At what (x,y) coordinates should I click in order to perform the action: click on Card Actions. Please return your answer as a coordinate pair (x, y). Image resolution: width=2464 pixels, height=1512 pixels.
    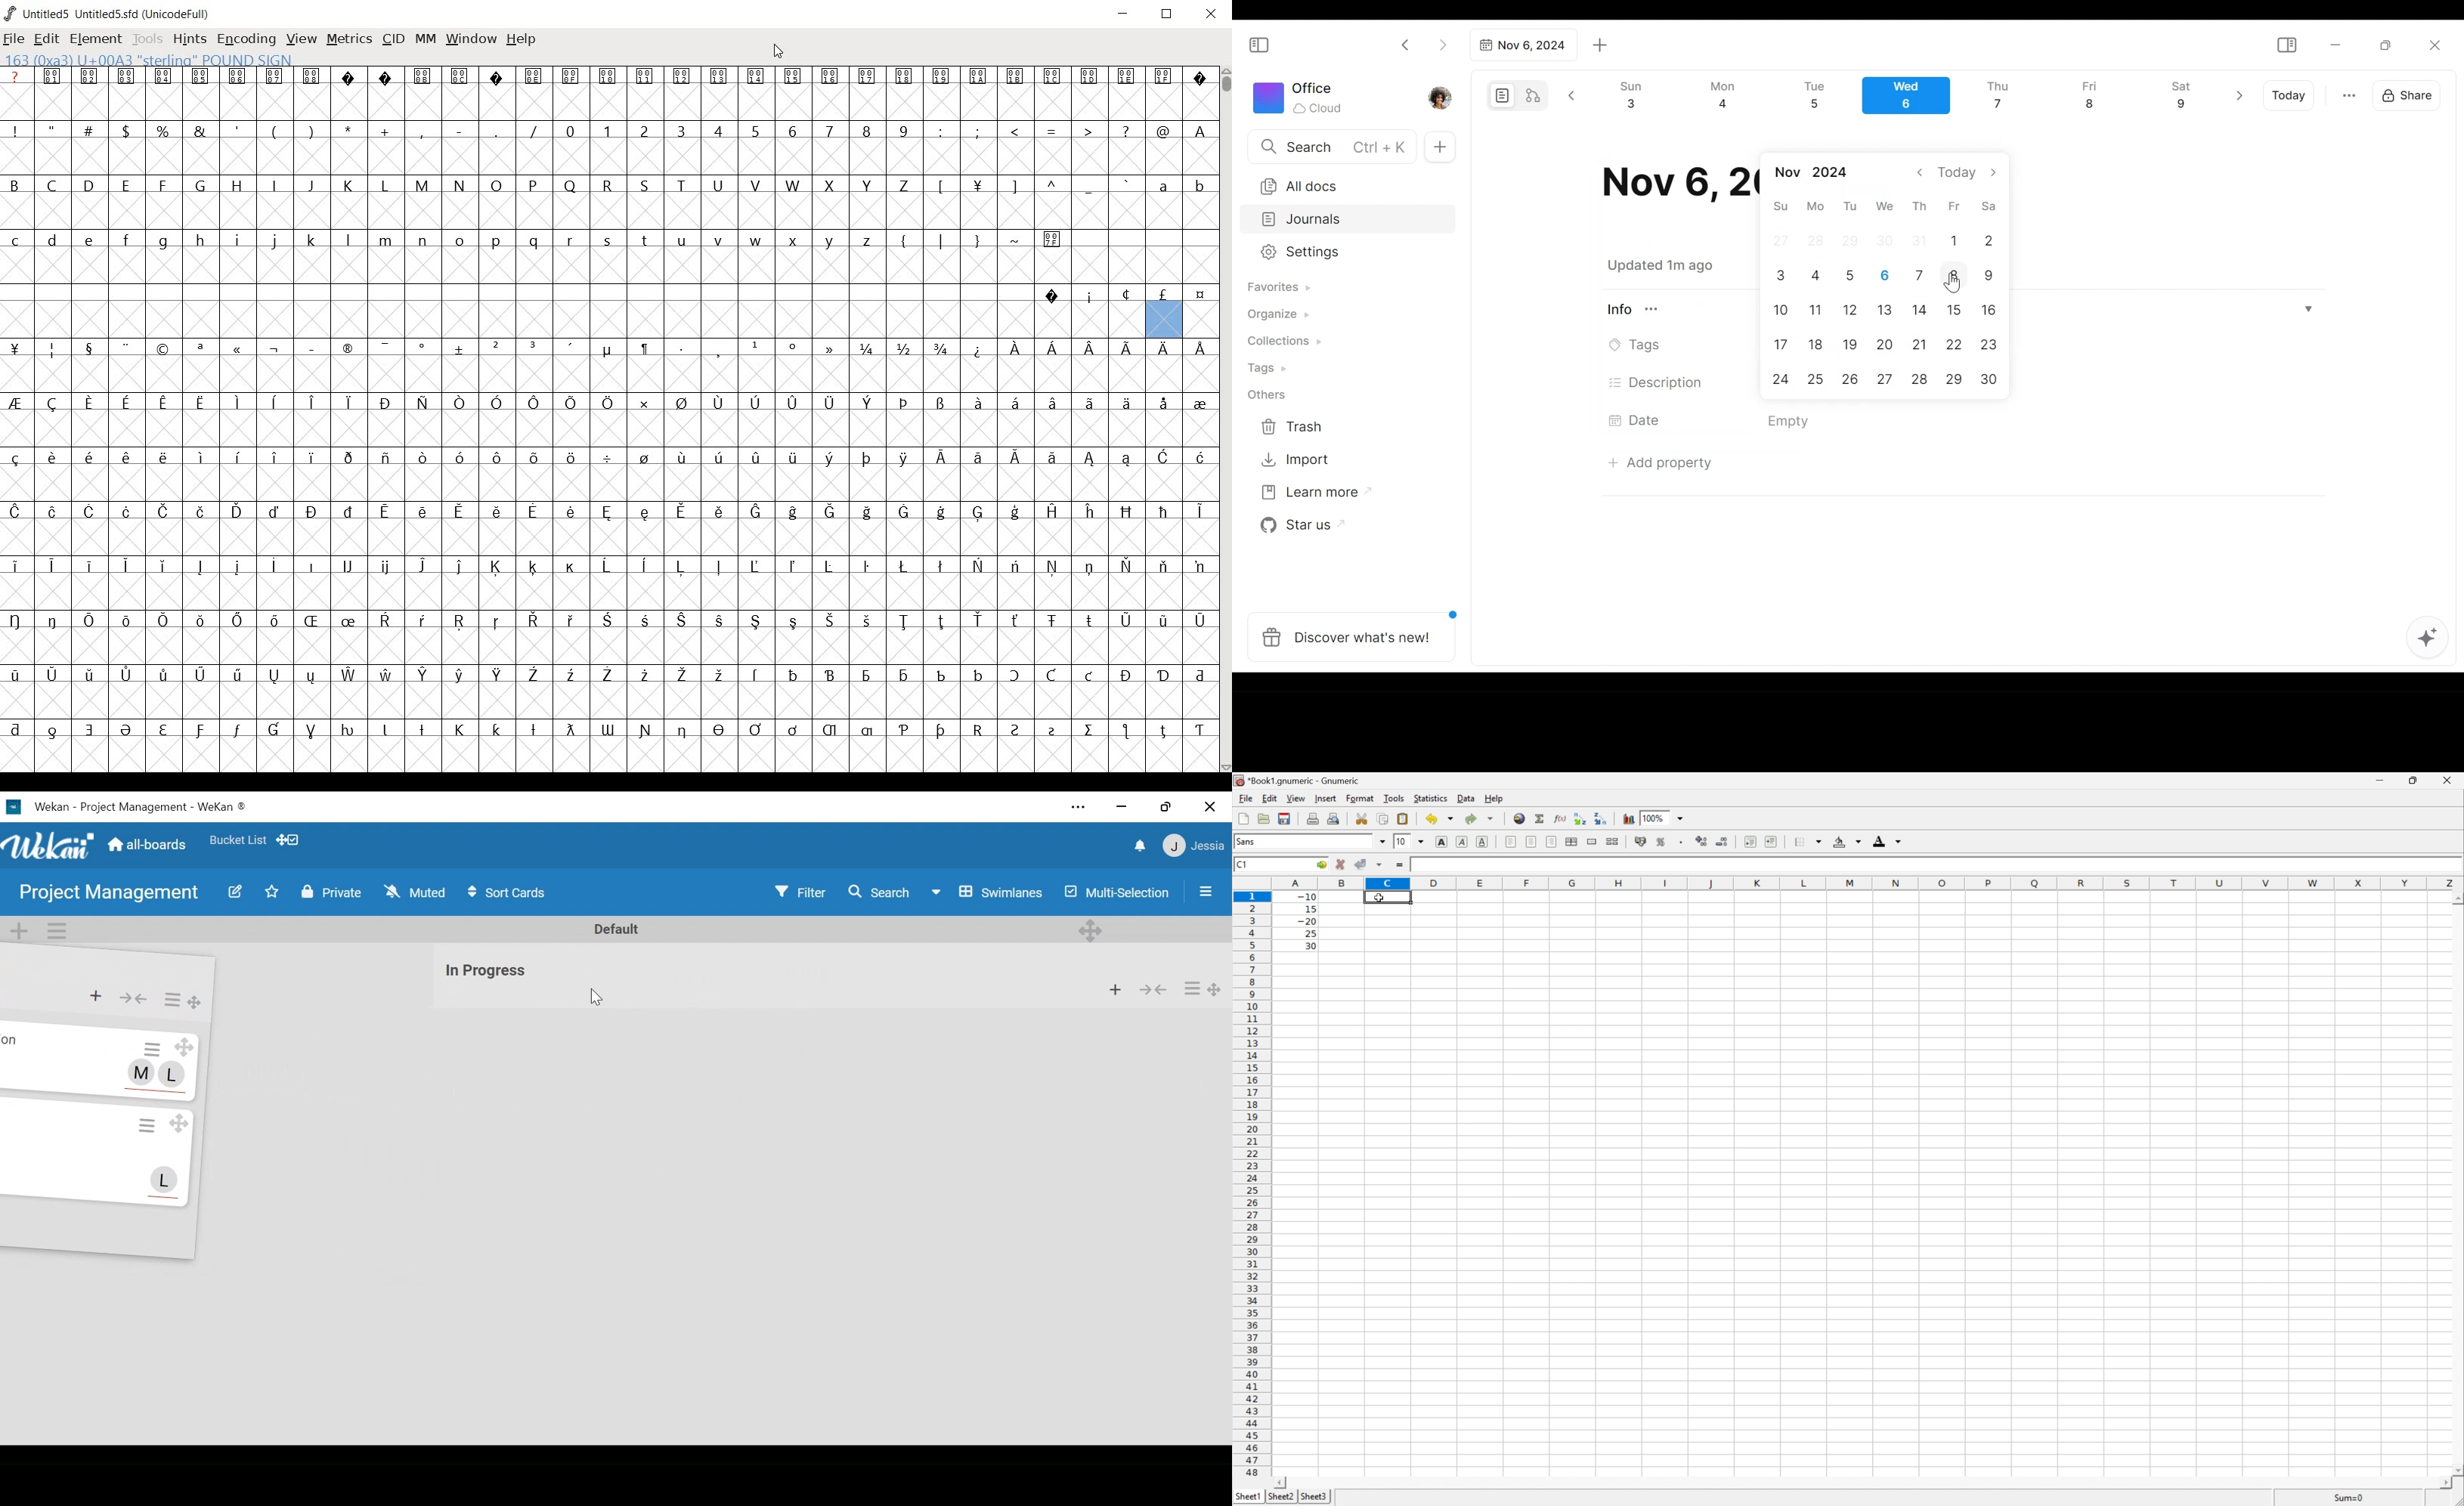
    Looking at the image, I should click on (146, 1125).